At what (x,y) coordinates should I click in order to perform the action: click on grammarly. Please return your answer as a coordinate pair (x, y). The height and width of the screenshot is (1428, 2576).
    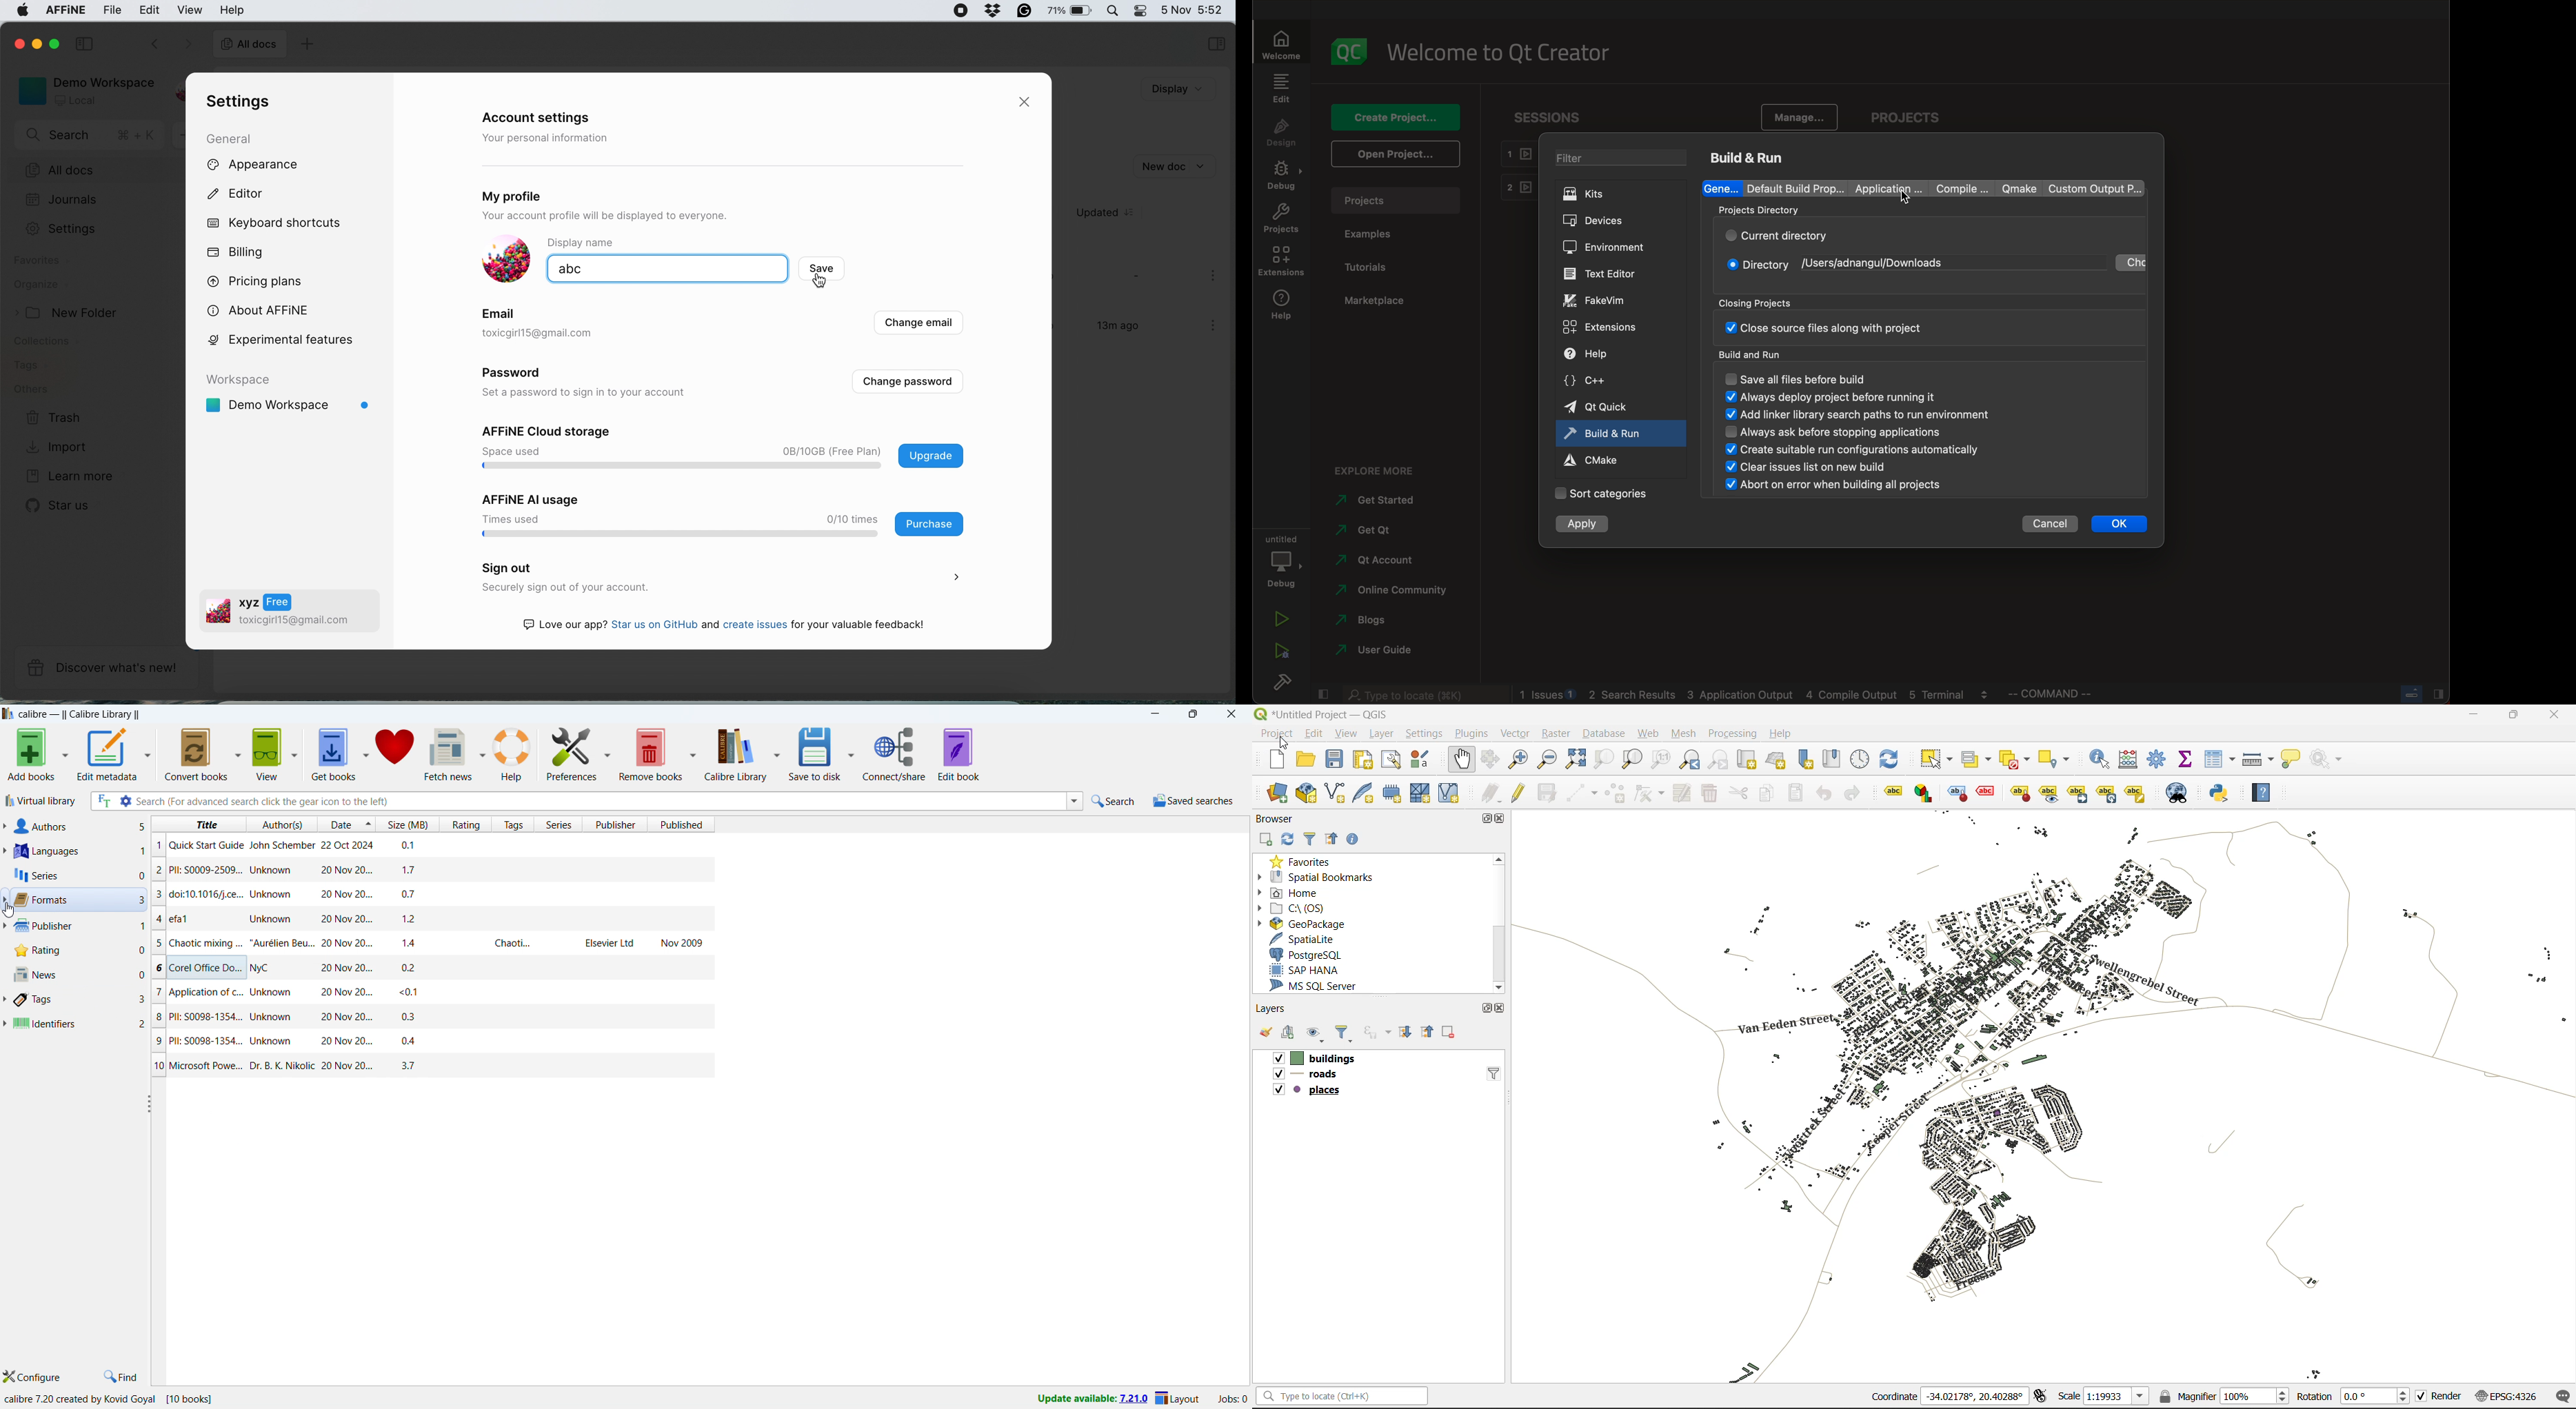
    Looking at the image, I should click on (1022, 9).